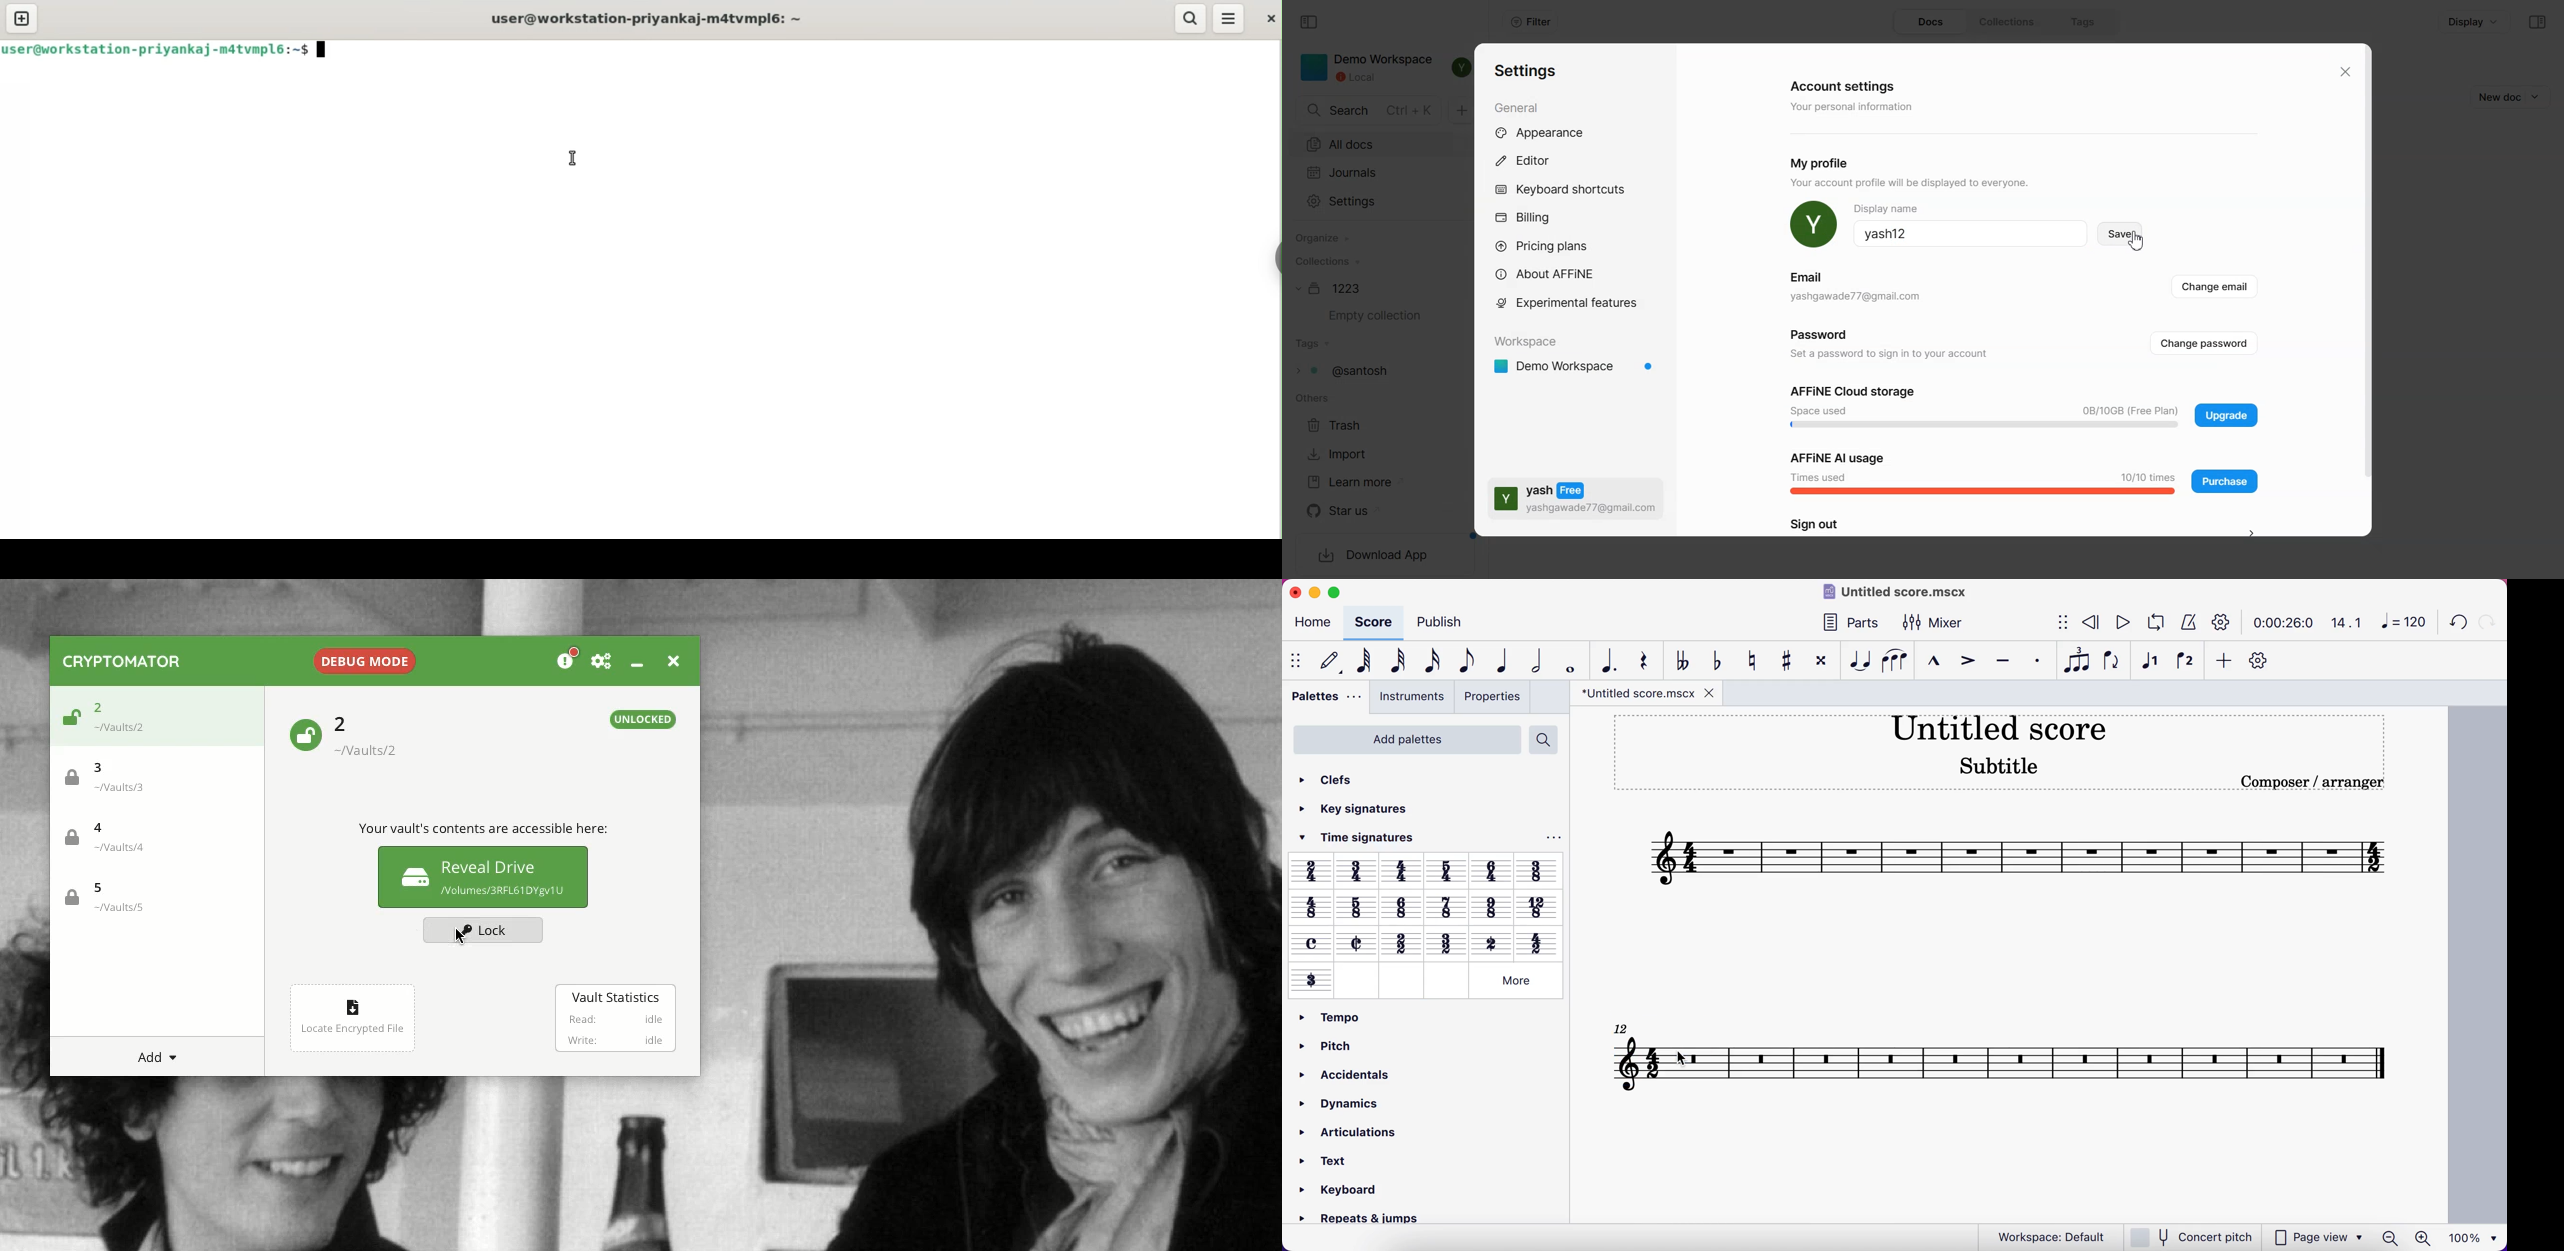  Describe the element at coordinates (2402, 622) in the screenshot. I see `120` at that location.